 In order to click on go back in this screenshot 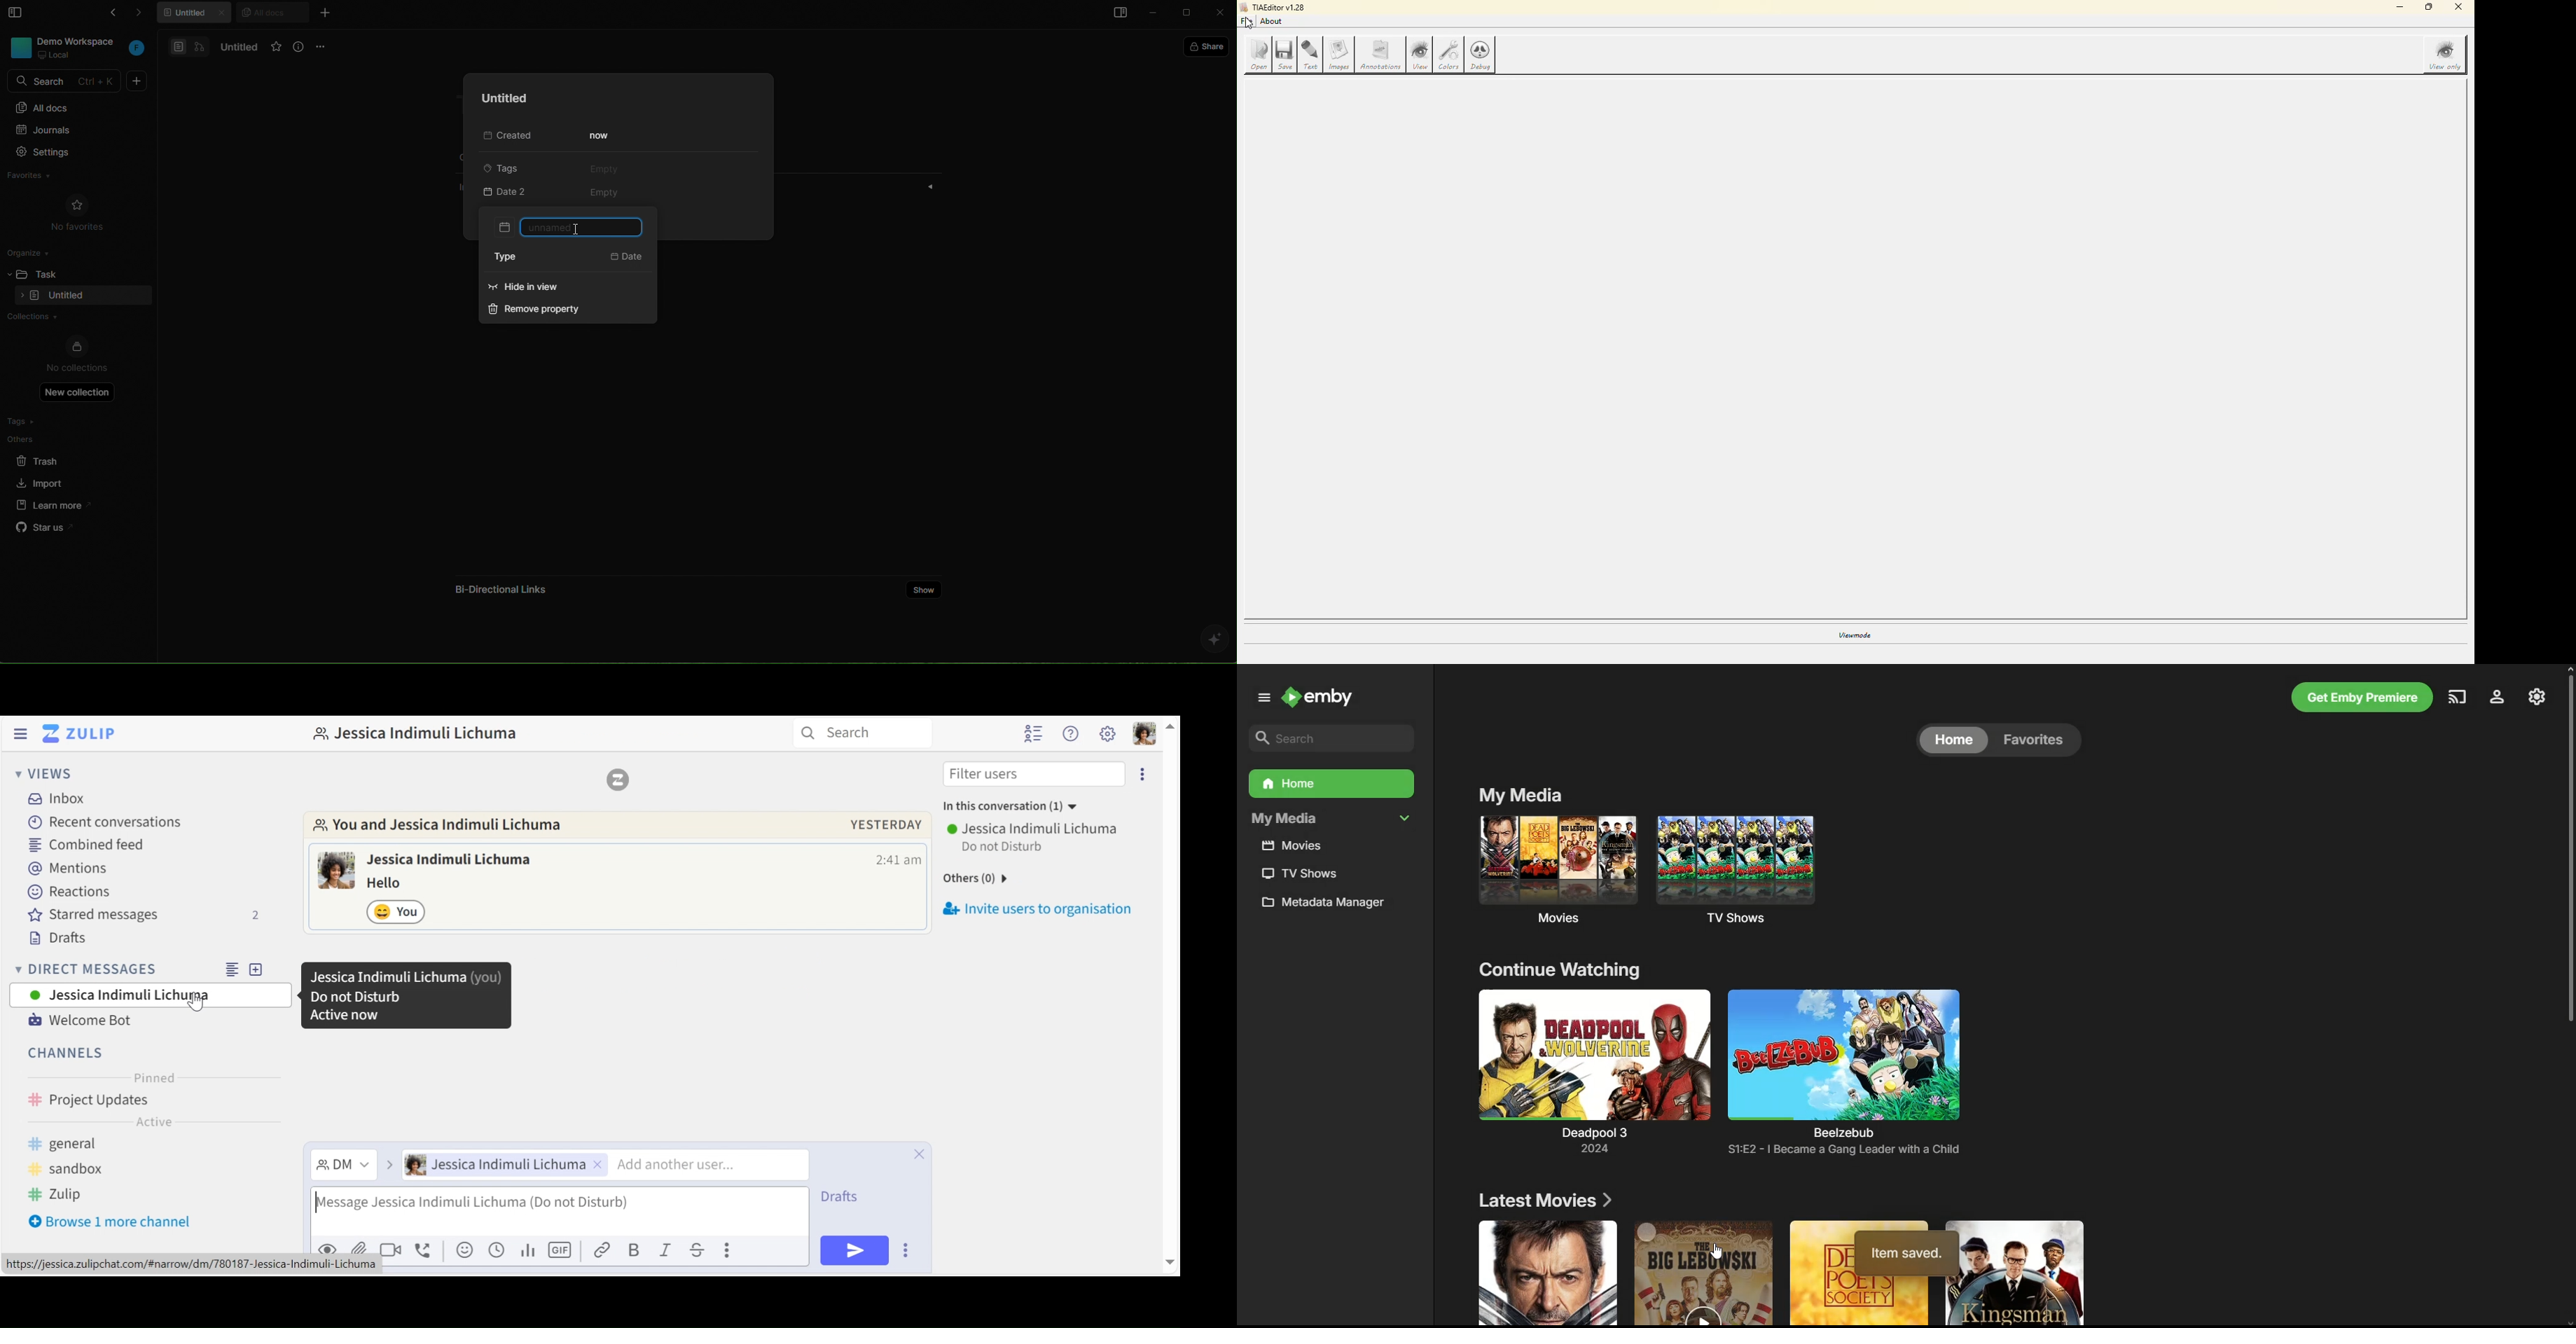, I will do `click(110, 15)`.